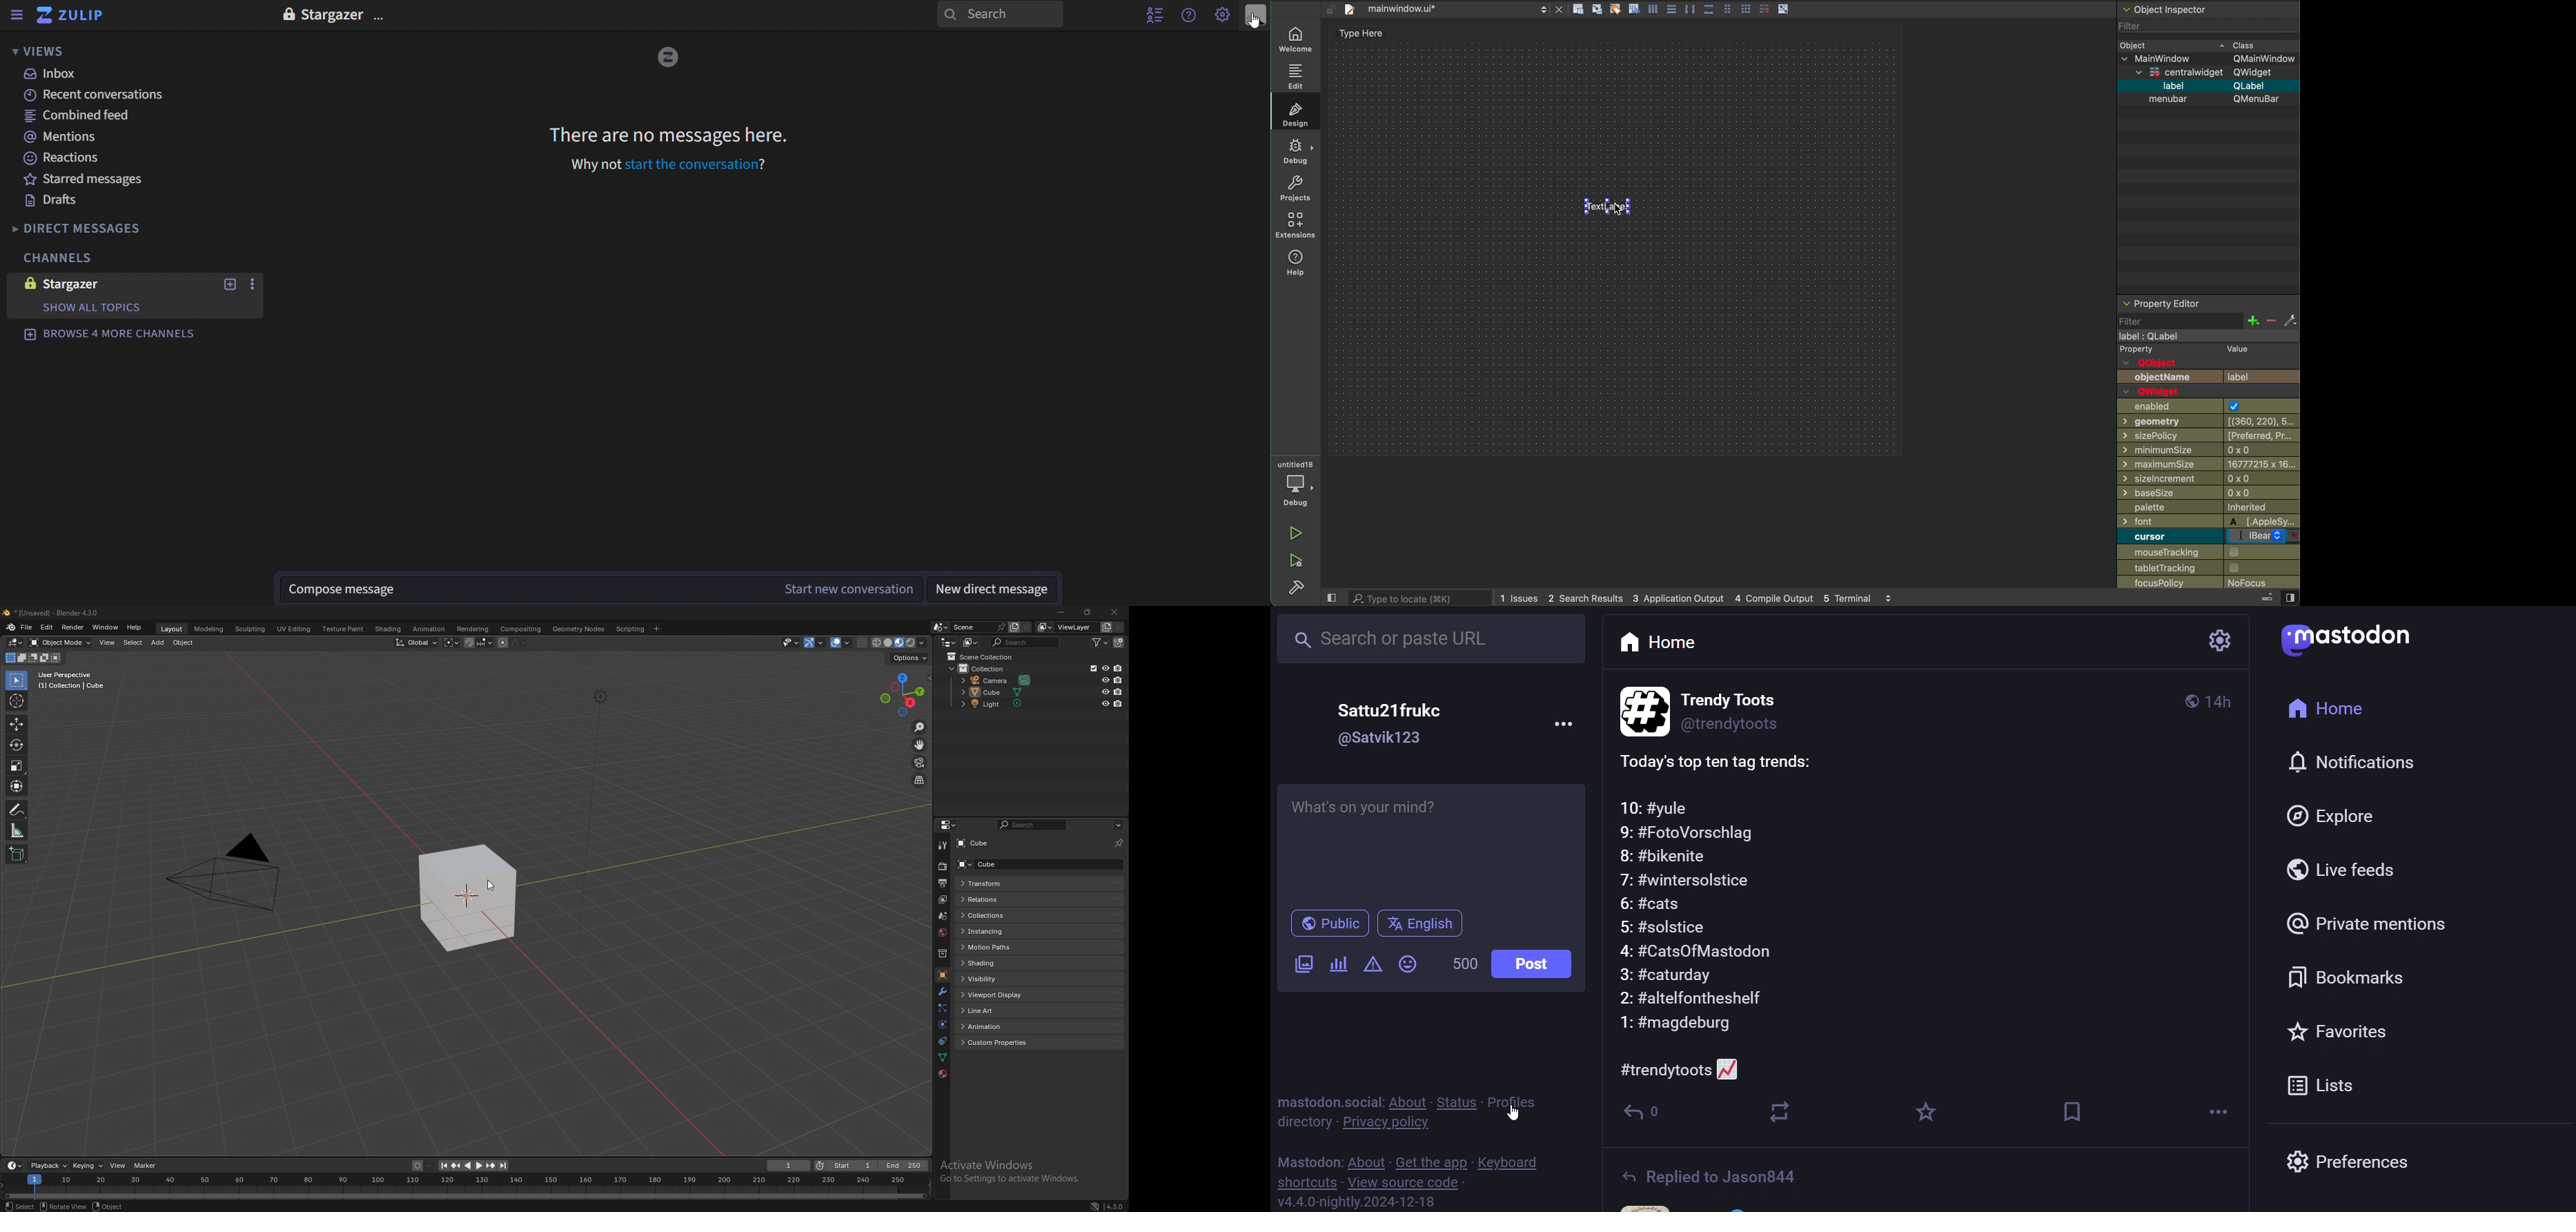 This screenshot has height=1232, width=2576. Describe the element at coordinates (18, 723) in the screenshot. I see `move` at that location.